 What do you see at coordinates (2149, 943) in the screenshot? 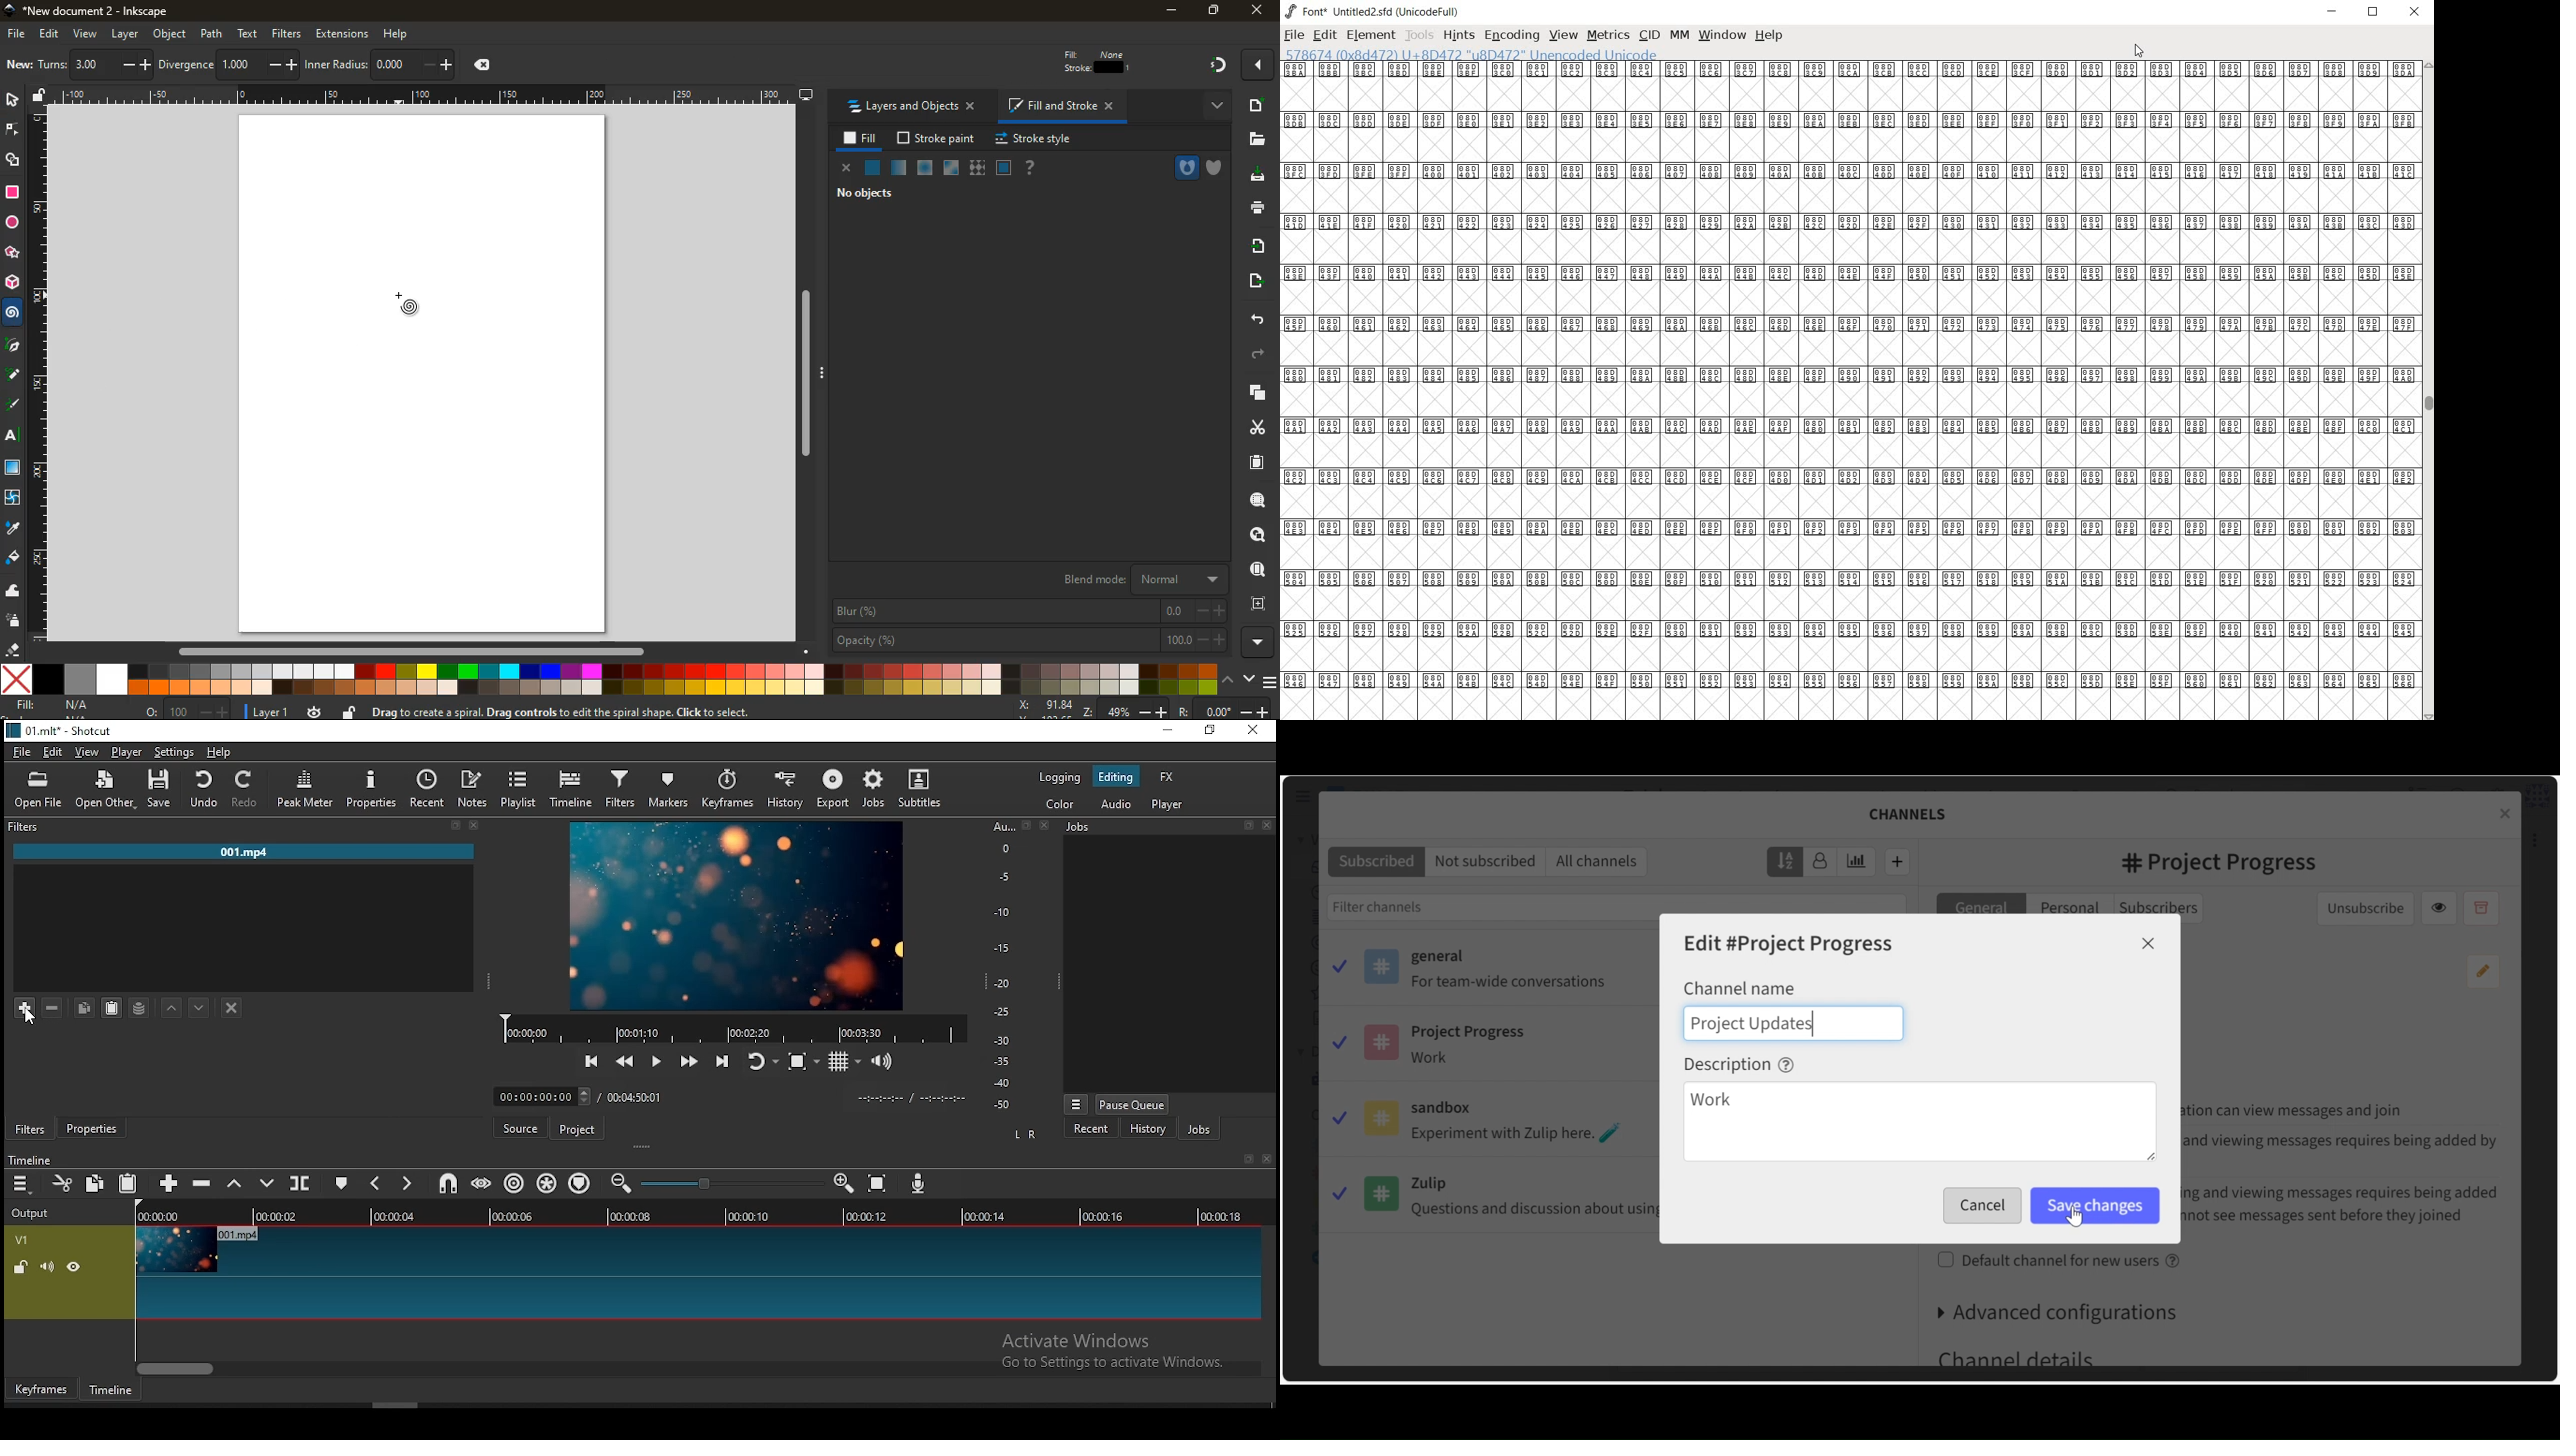
I see `Close` at bounding box center [2149, 943].